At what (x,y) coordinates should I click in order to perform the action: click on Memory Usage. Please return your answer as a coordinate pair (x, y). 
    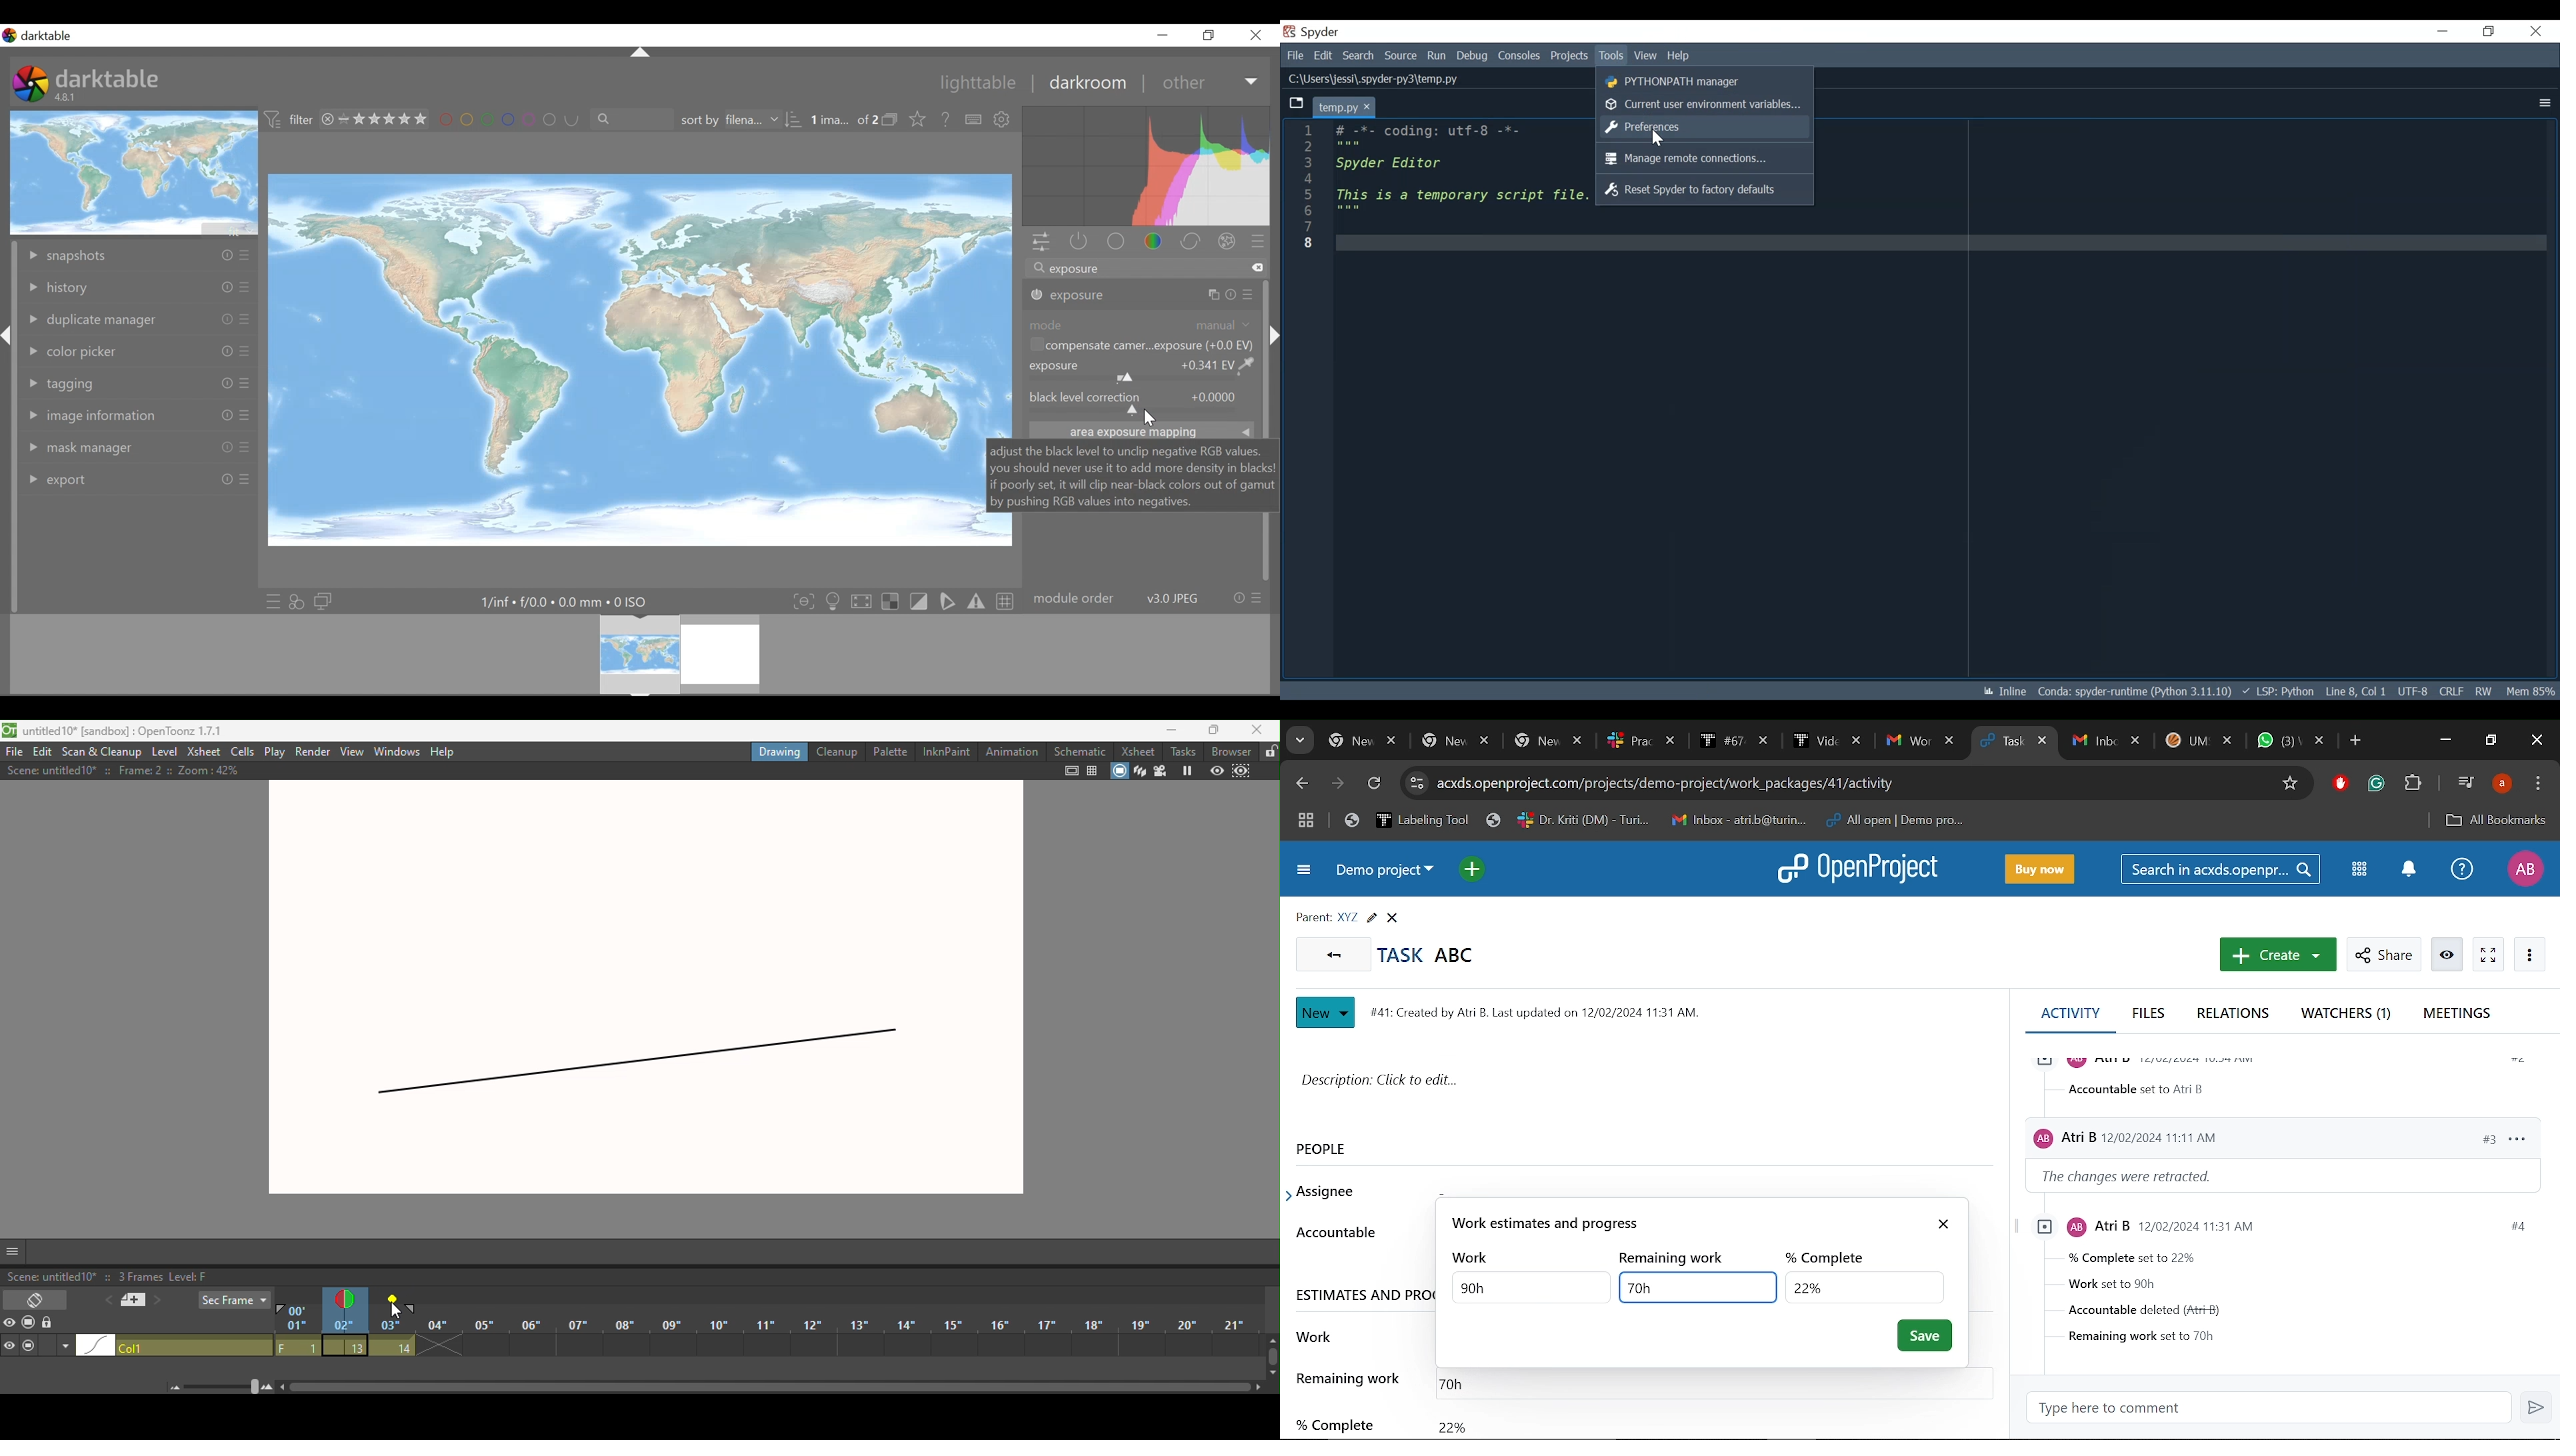
    Looking at the image, I should click on (2530, 691).